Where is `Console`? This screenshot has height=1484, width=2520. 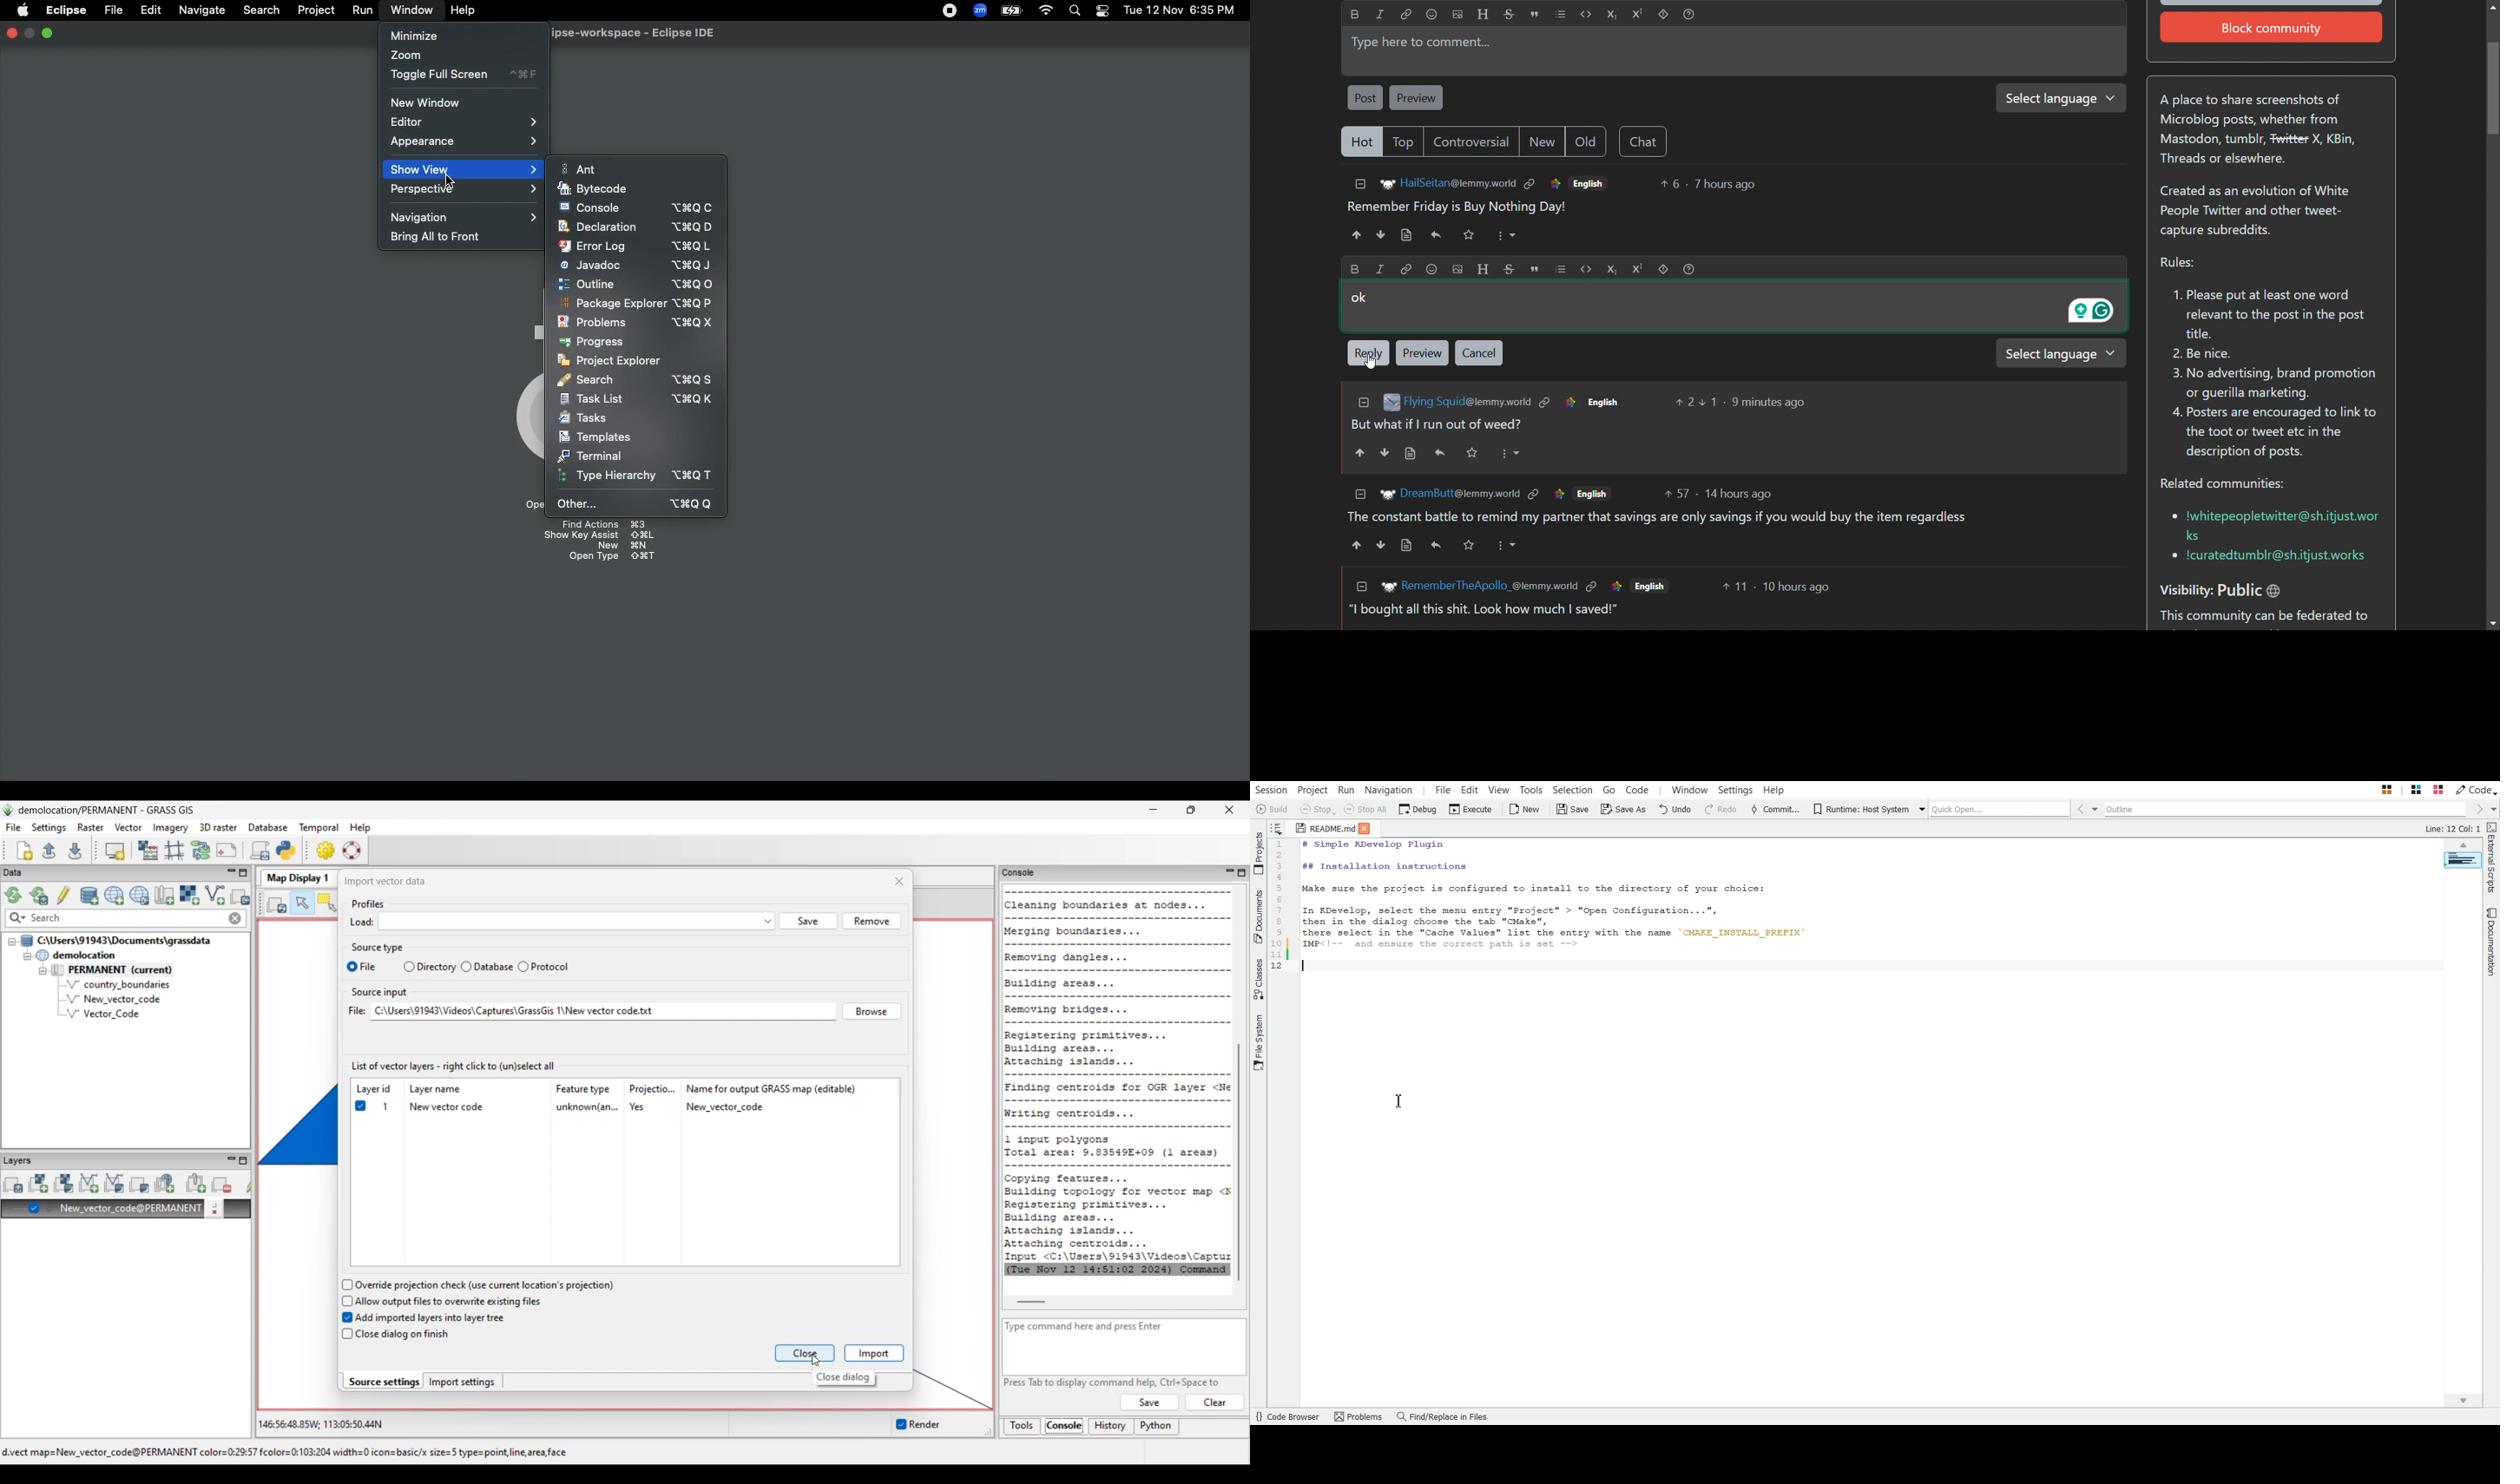
Console is located at coordinates (636, 207).